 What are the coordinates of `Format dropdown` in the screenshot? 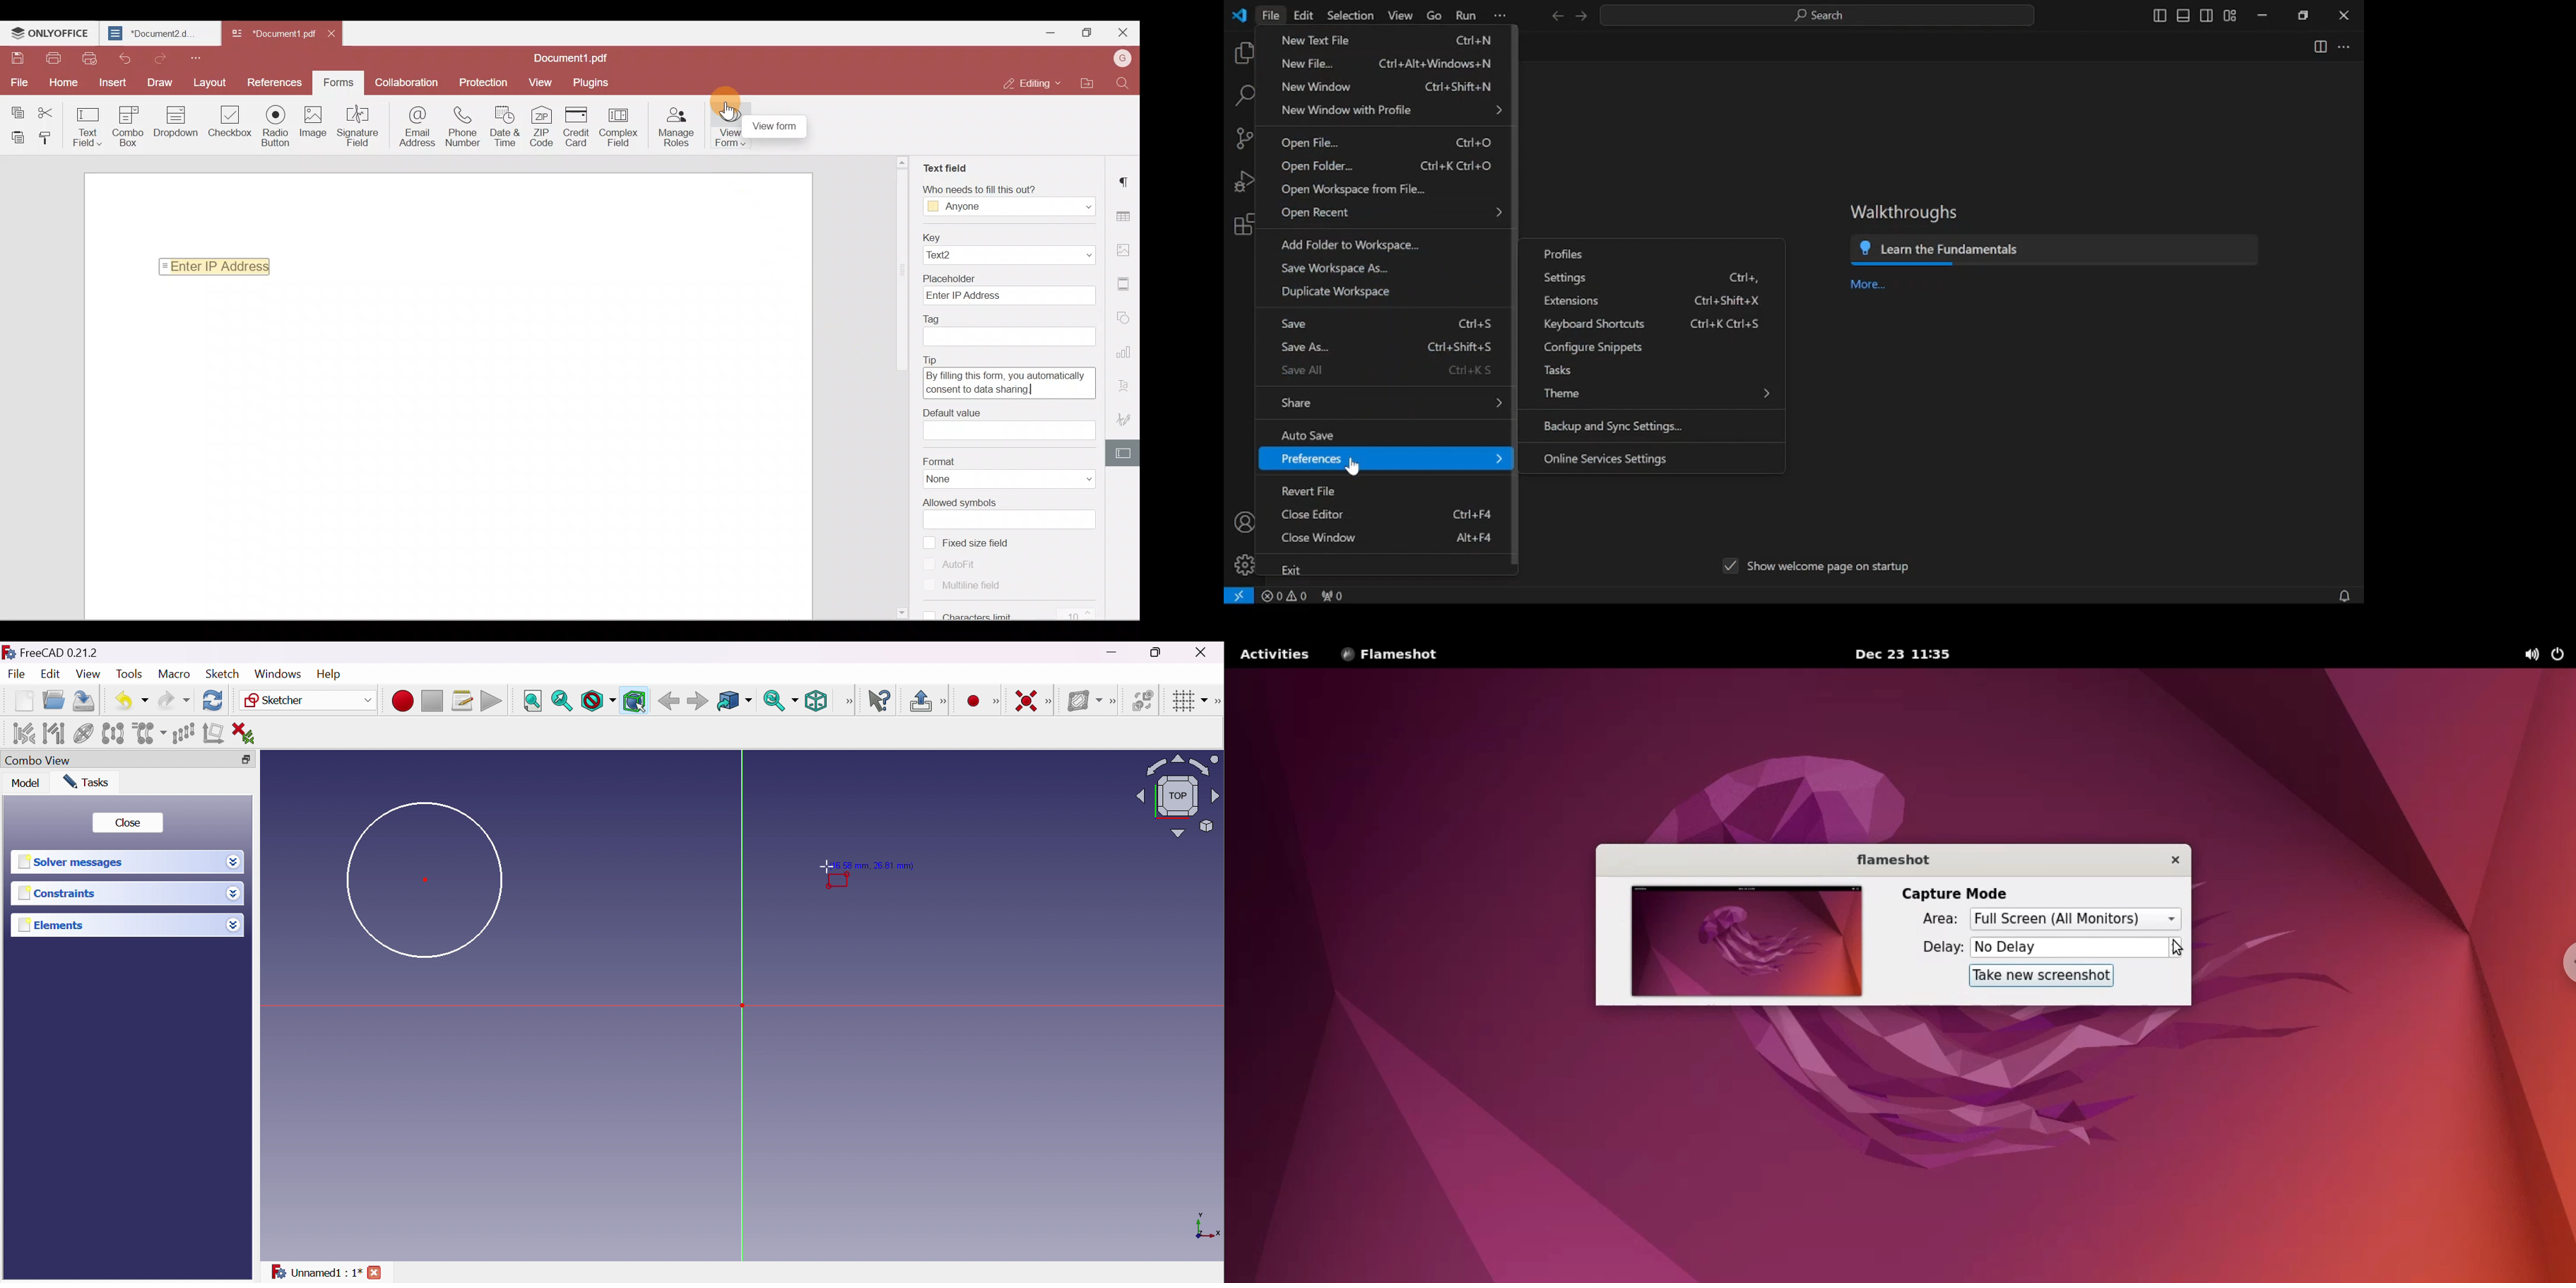 It's located at (1075, 479).